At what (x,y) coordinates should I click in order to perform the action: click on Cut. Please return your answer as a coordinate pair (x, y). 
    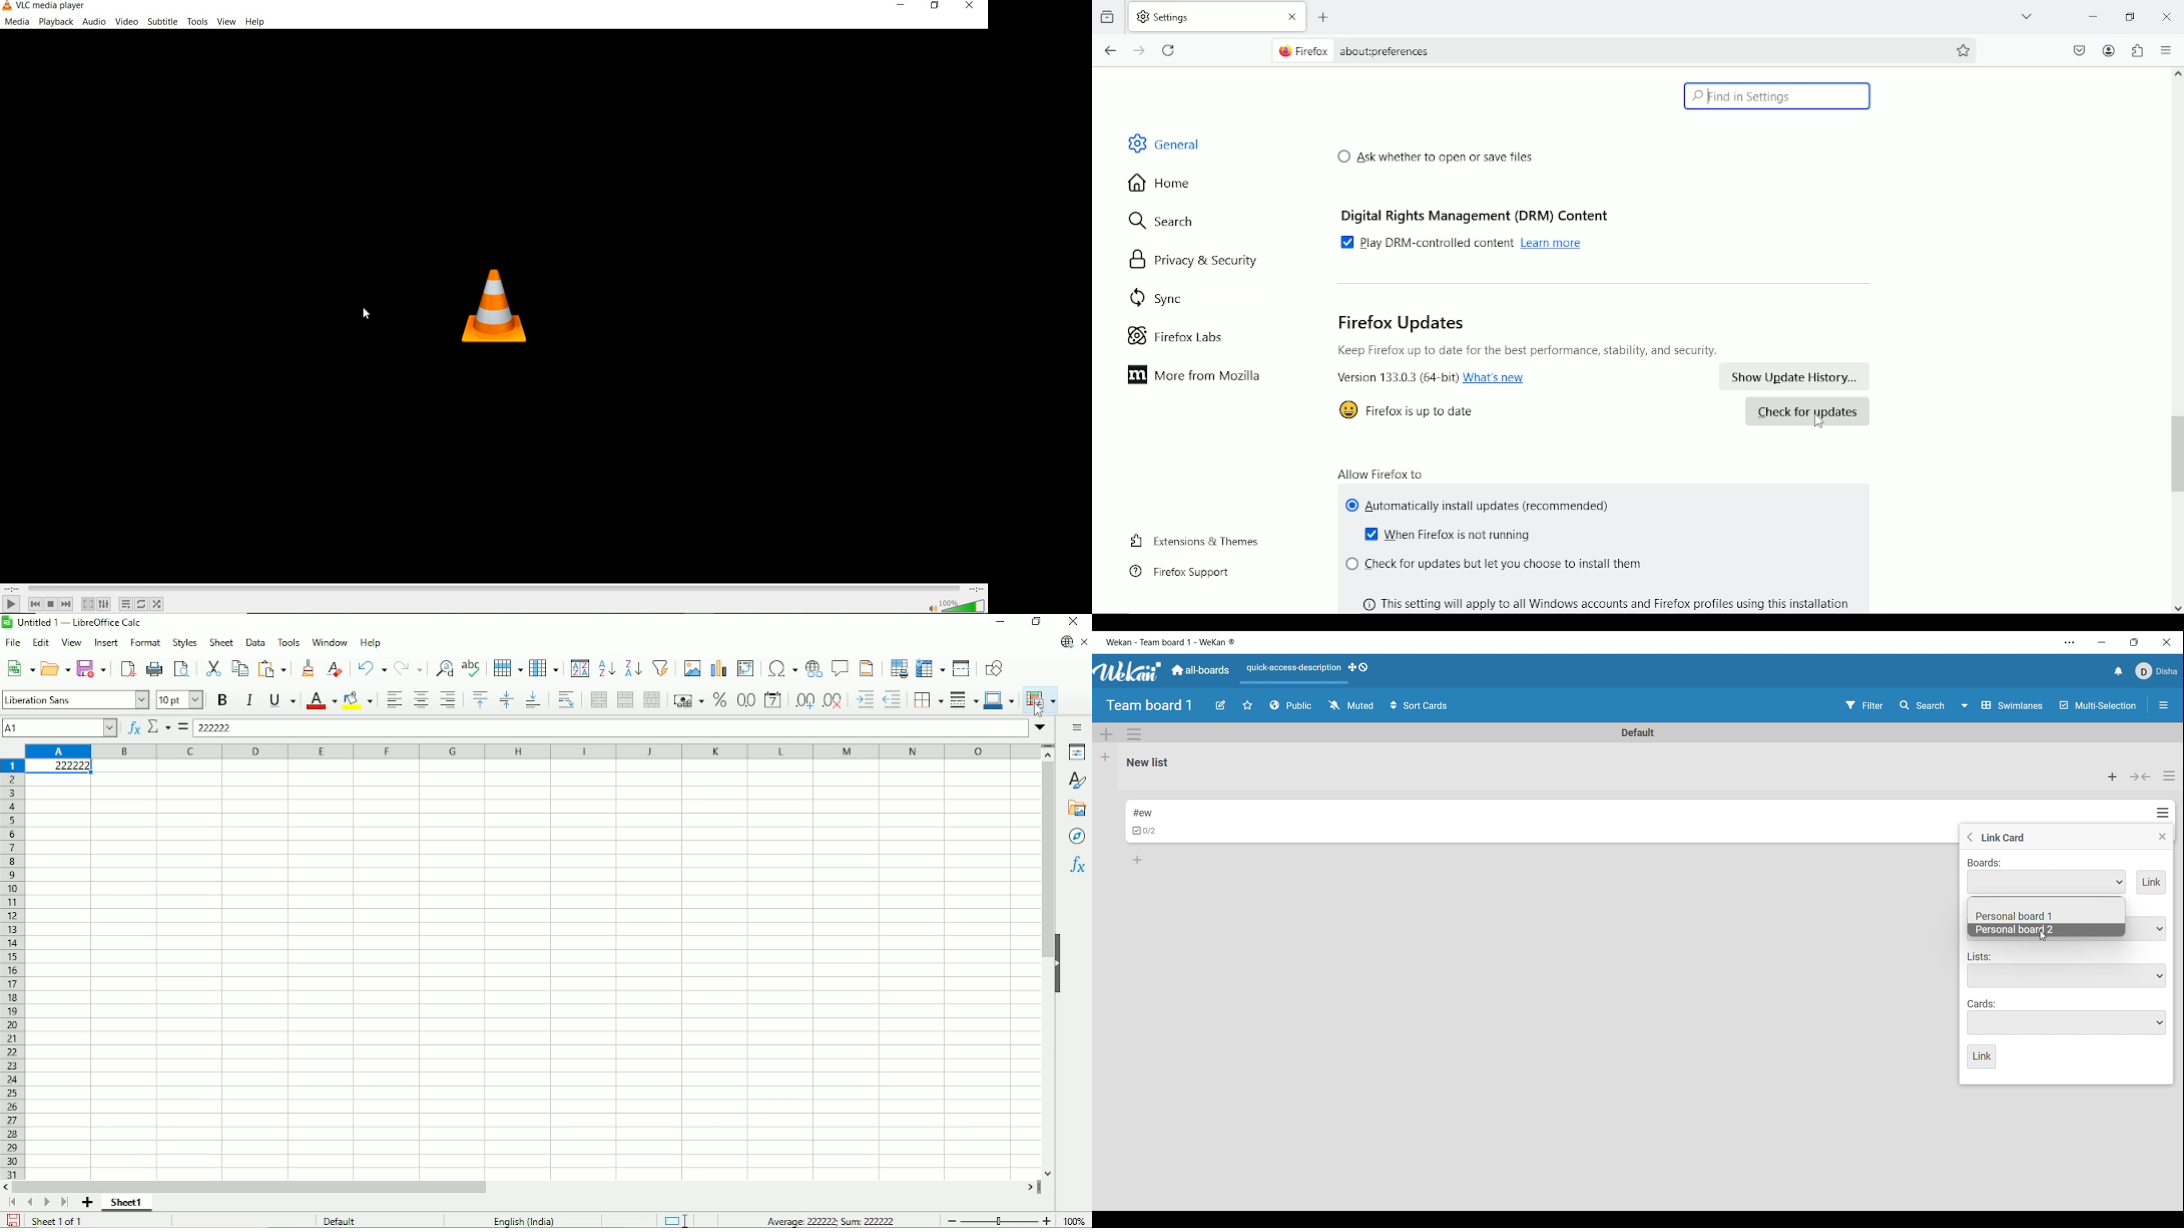
    Looking at the image, I should click on (212, 667).